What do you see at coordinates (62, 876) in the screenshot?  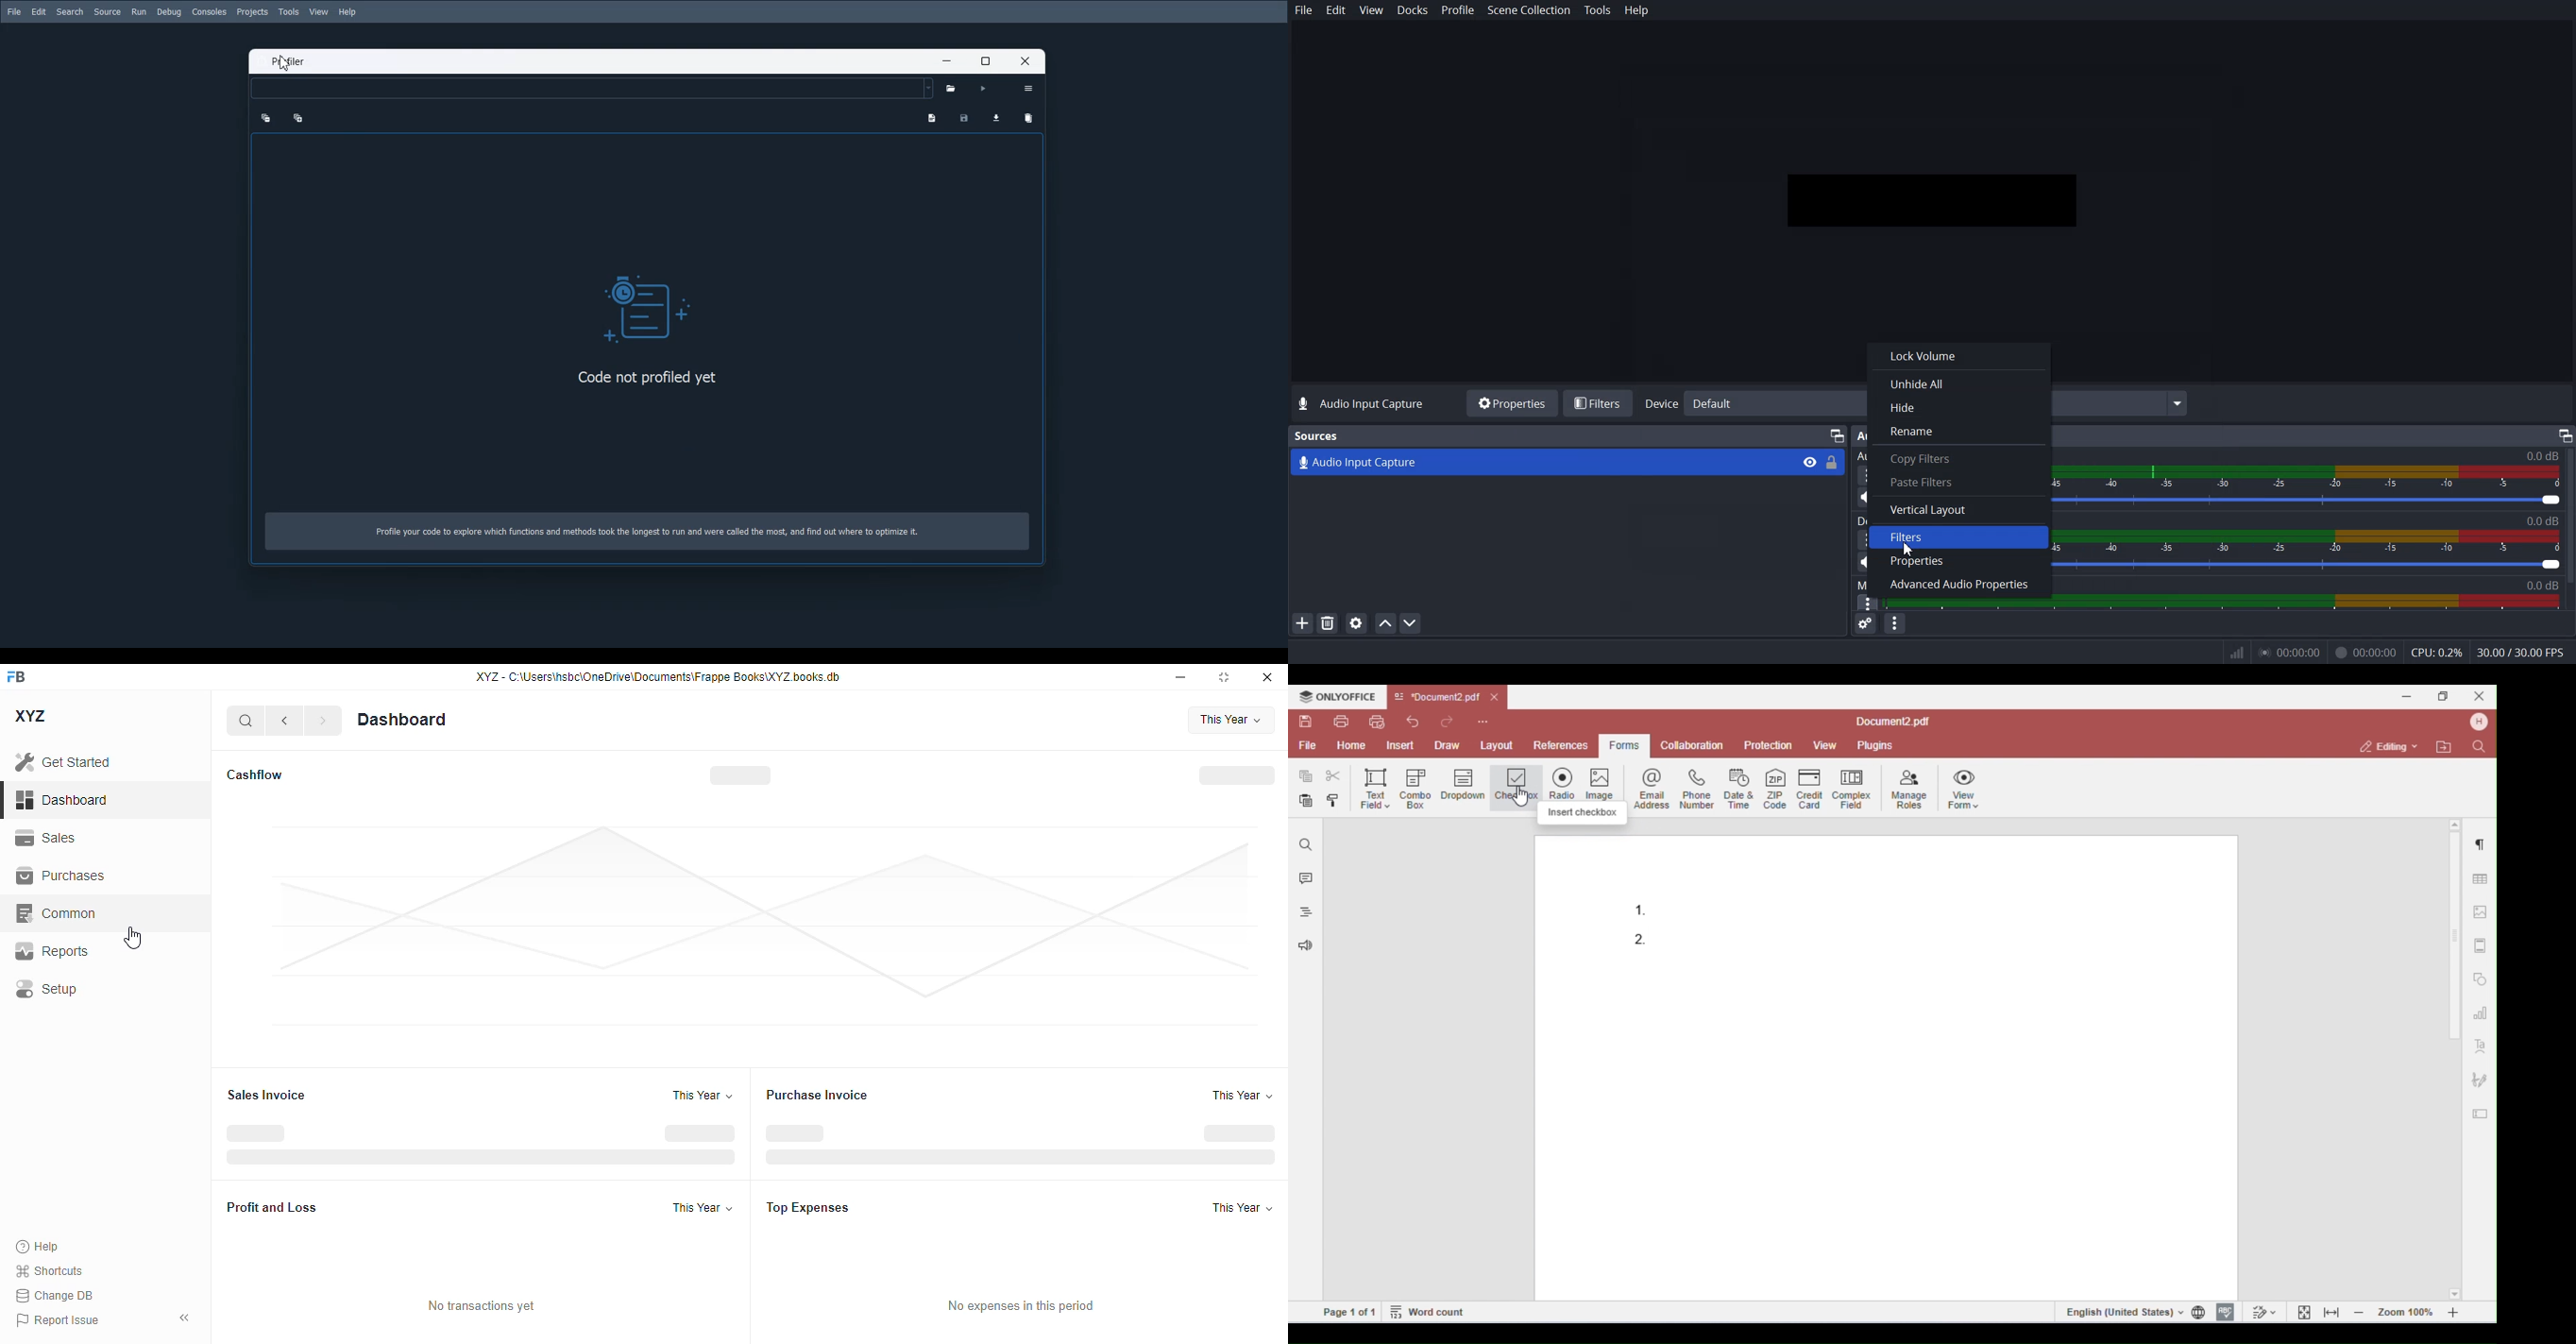 I see `purchases` at bounding box center [62, 876].